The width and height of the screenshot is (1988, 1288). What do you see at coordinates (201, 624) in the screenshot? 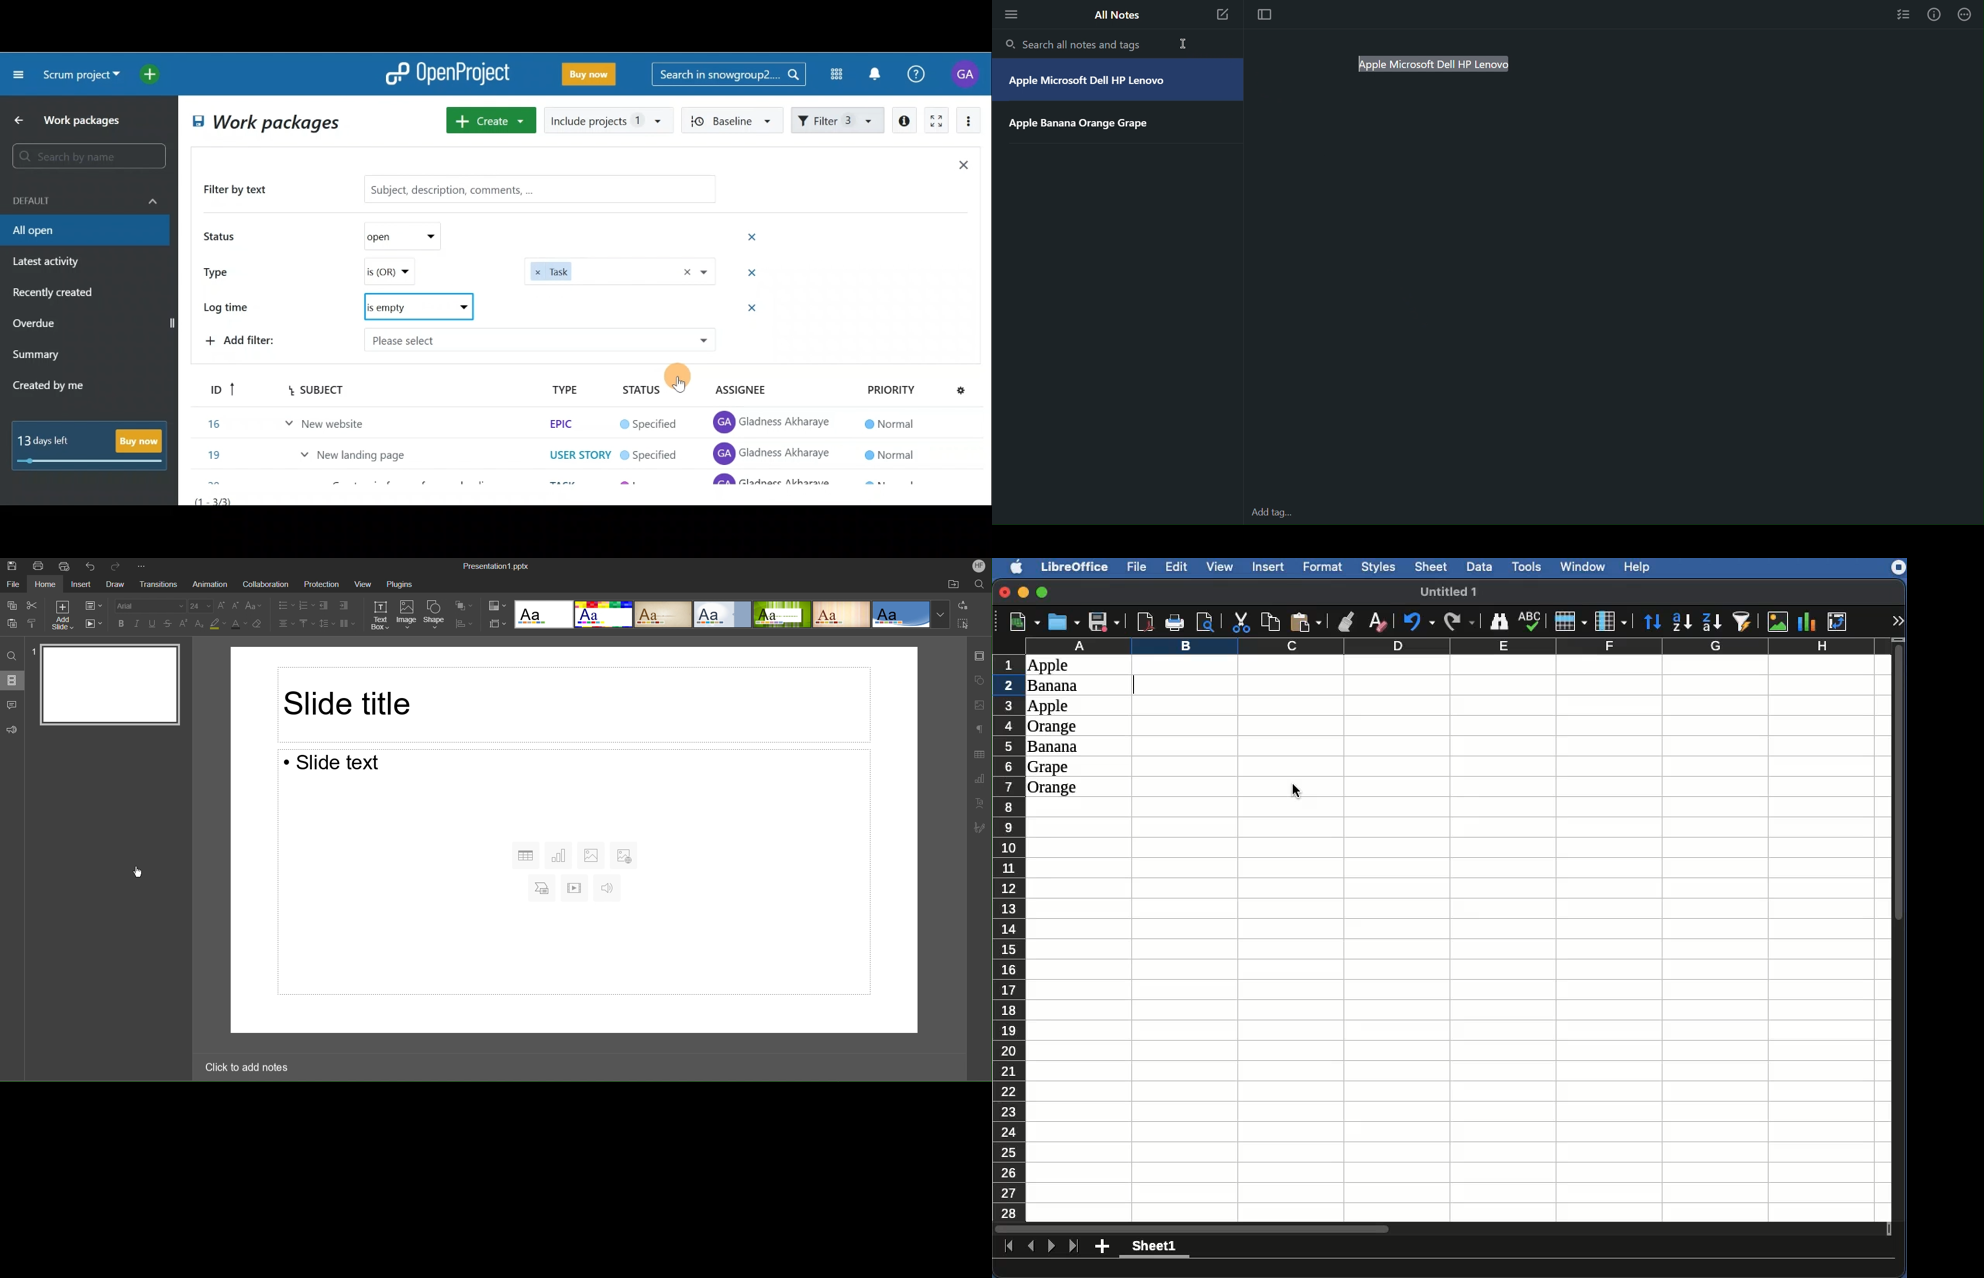
I see `subscript` at bounding box center [201, 624].